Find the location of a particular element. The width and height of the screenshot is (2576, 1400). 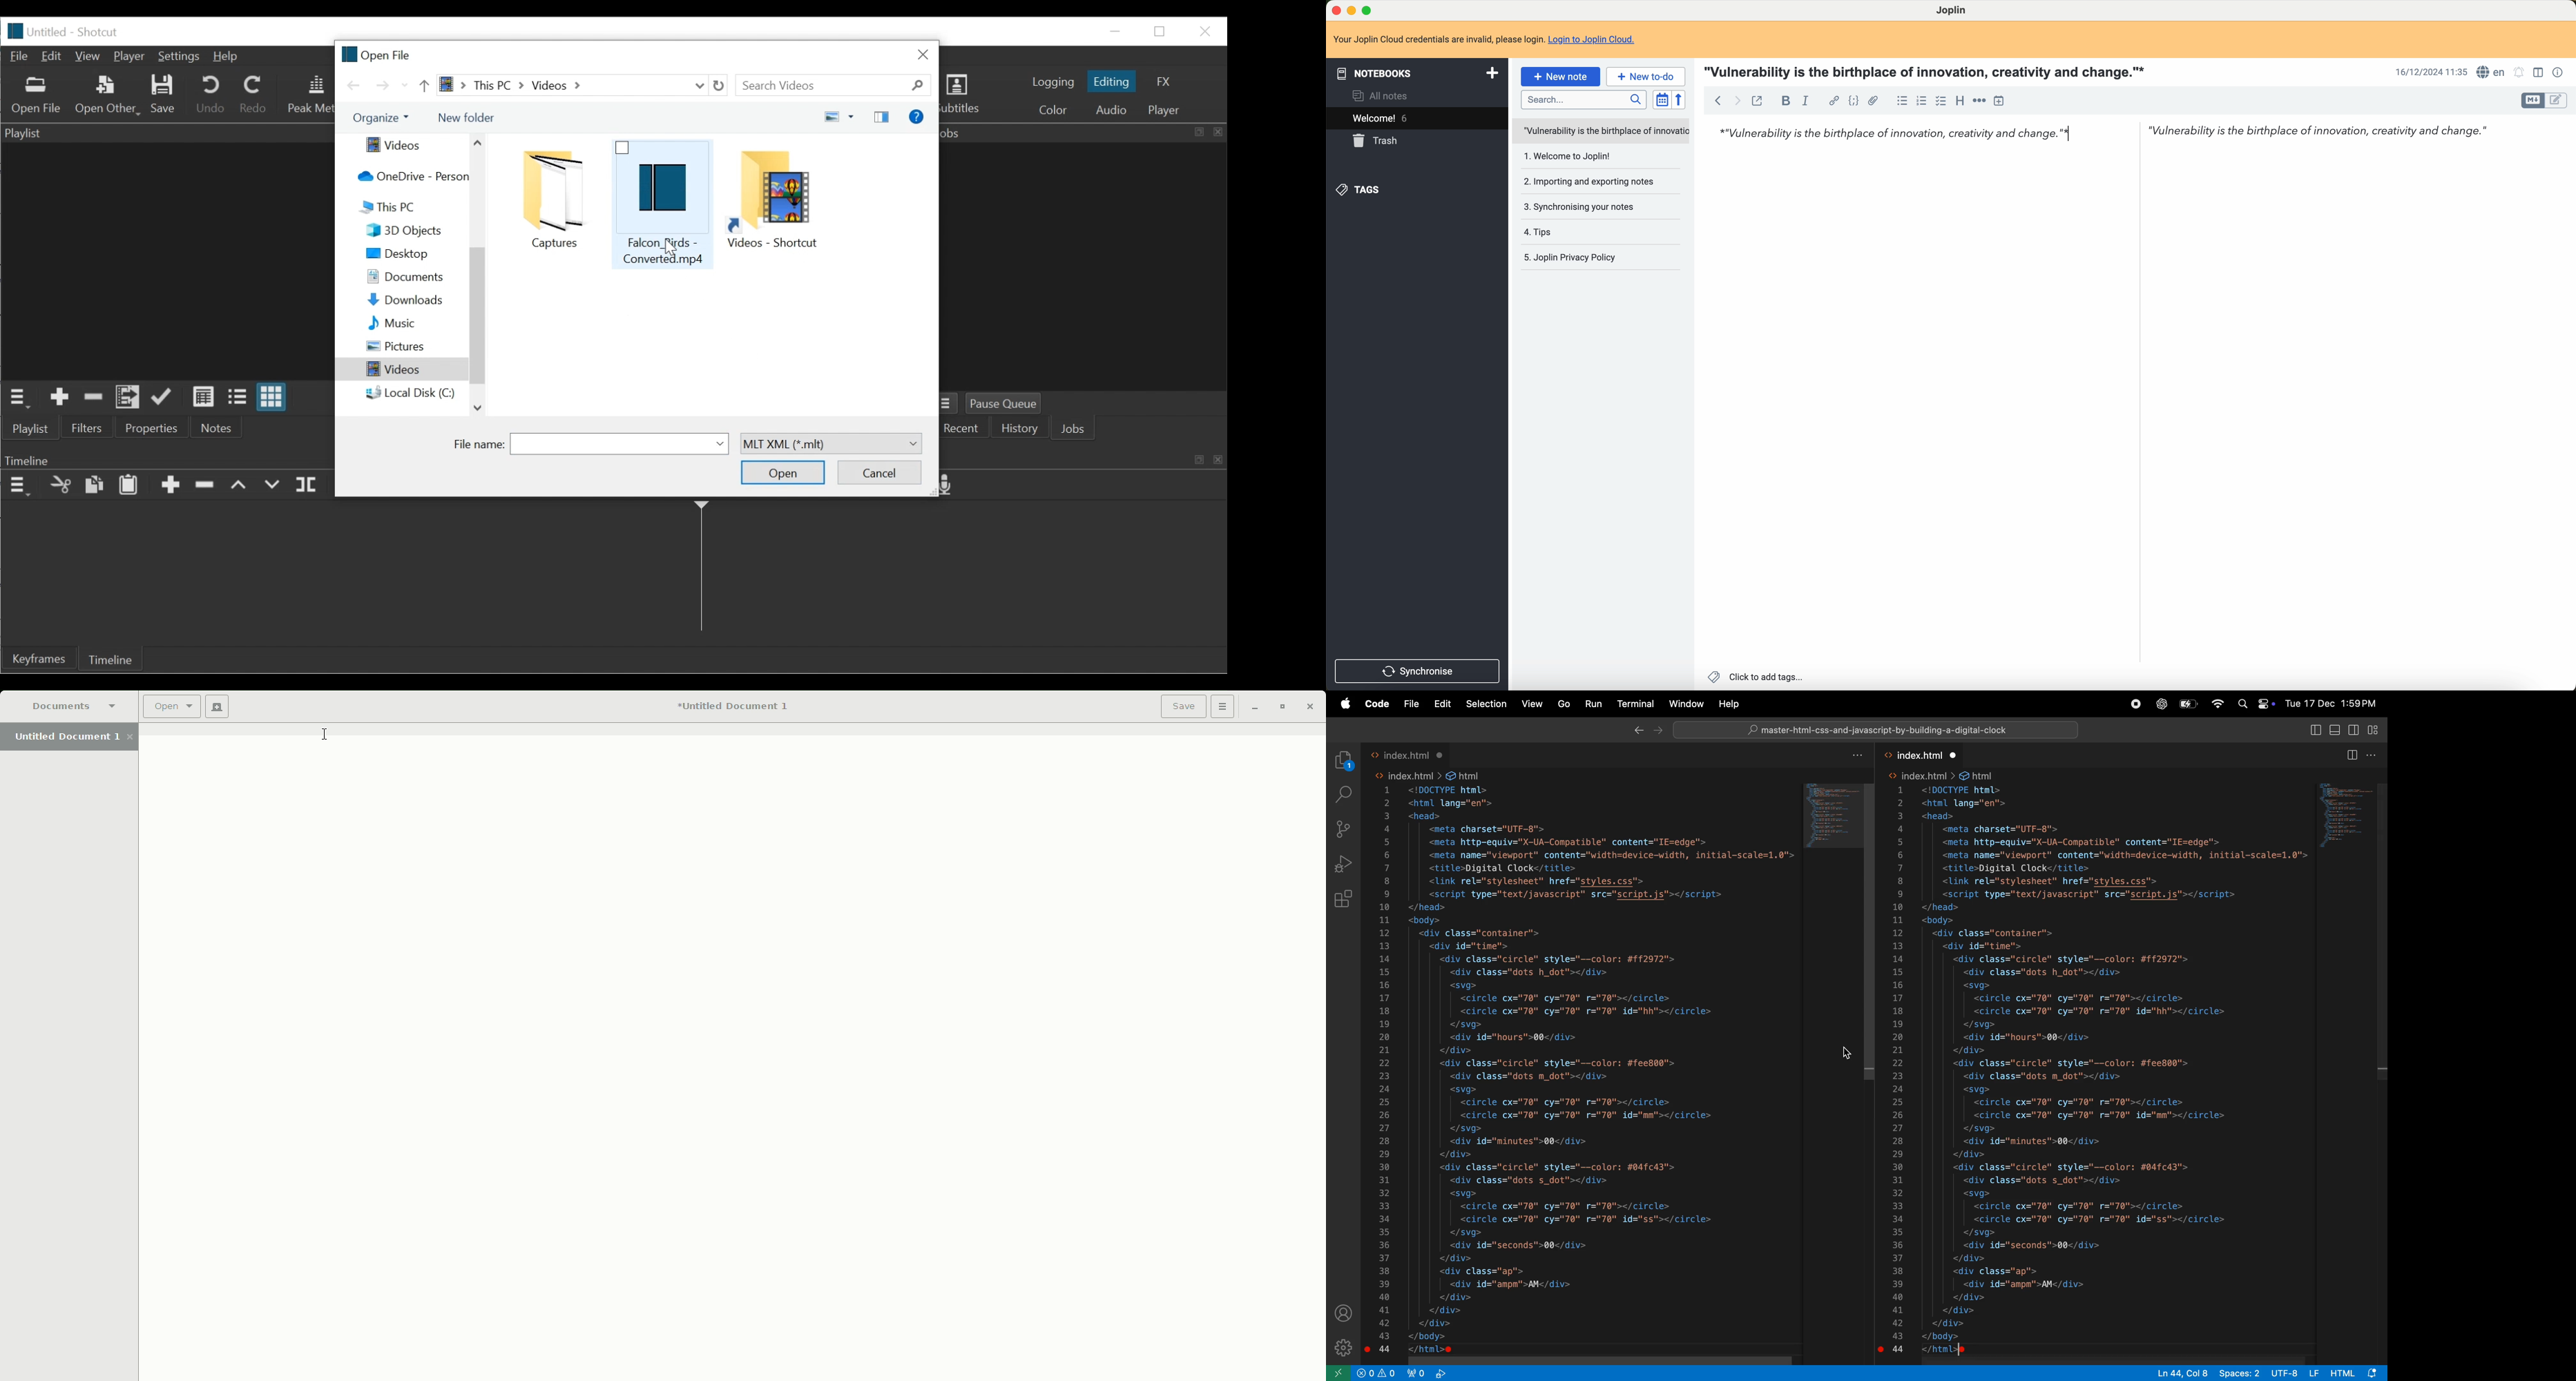

File is located at coordinates (20, 56).